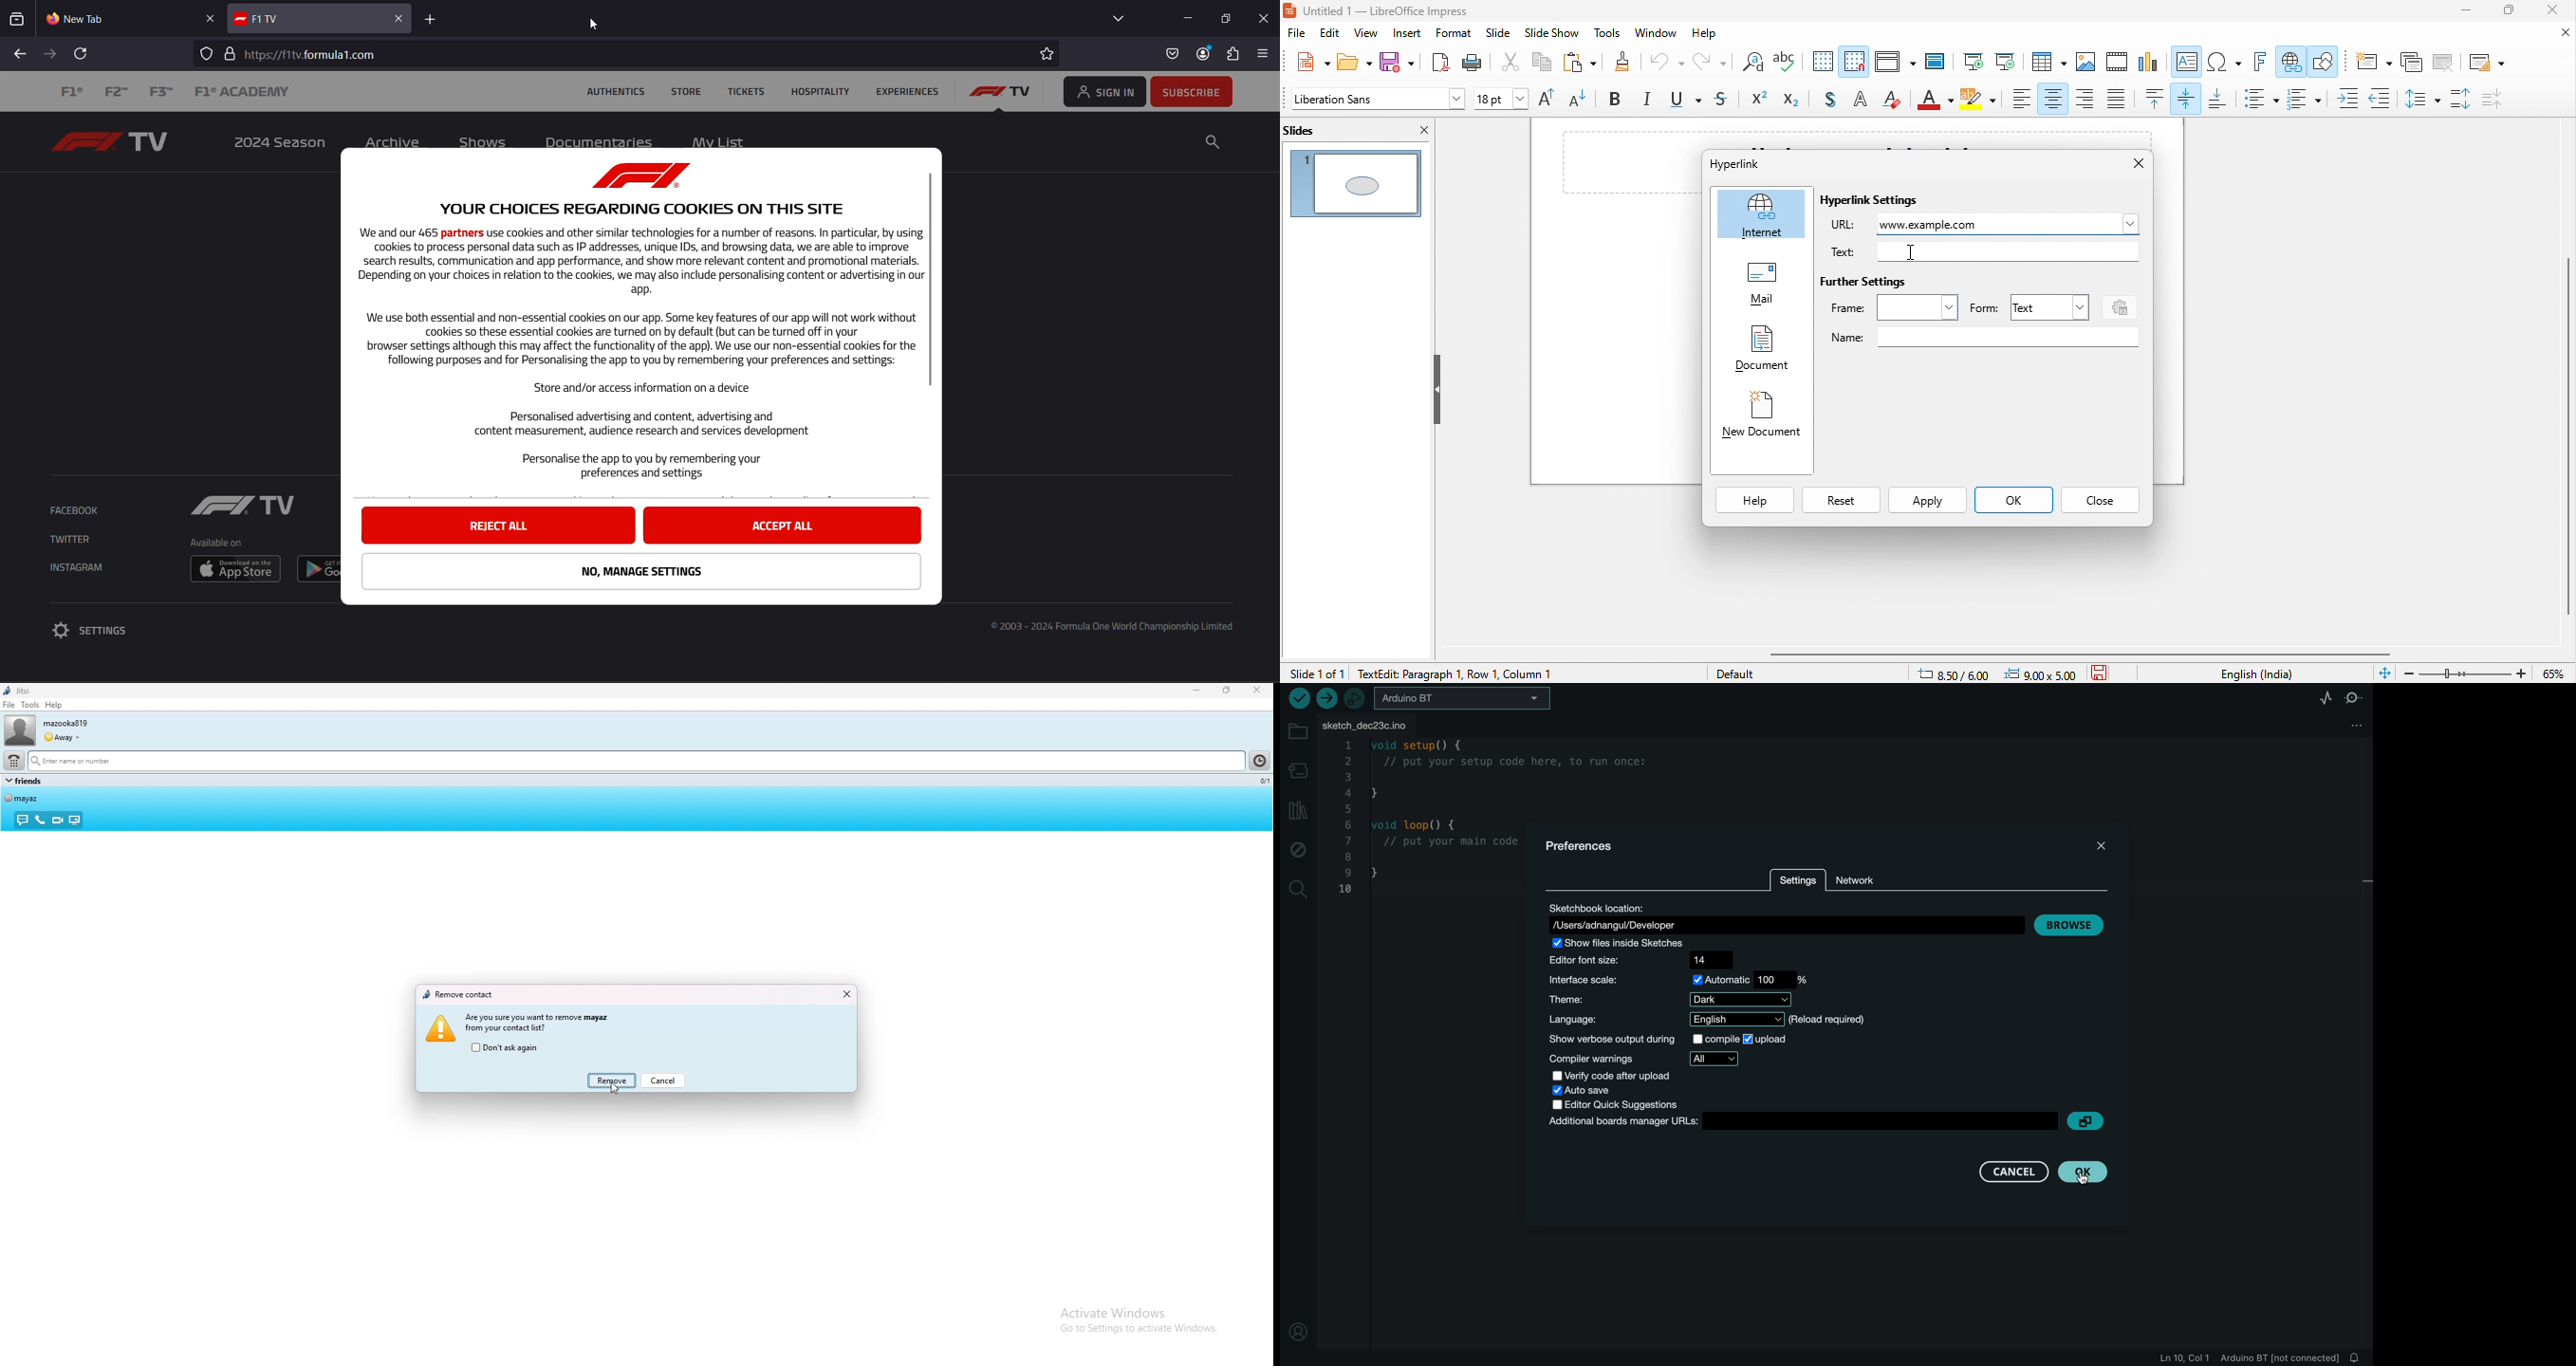 Image resolution: width=2576 pixels, height=1372 pixels. Describe the element at coordinates (1296, 35) in the screenshot. I see `file` at that location.